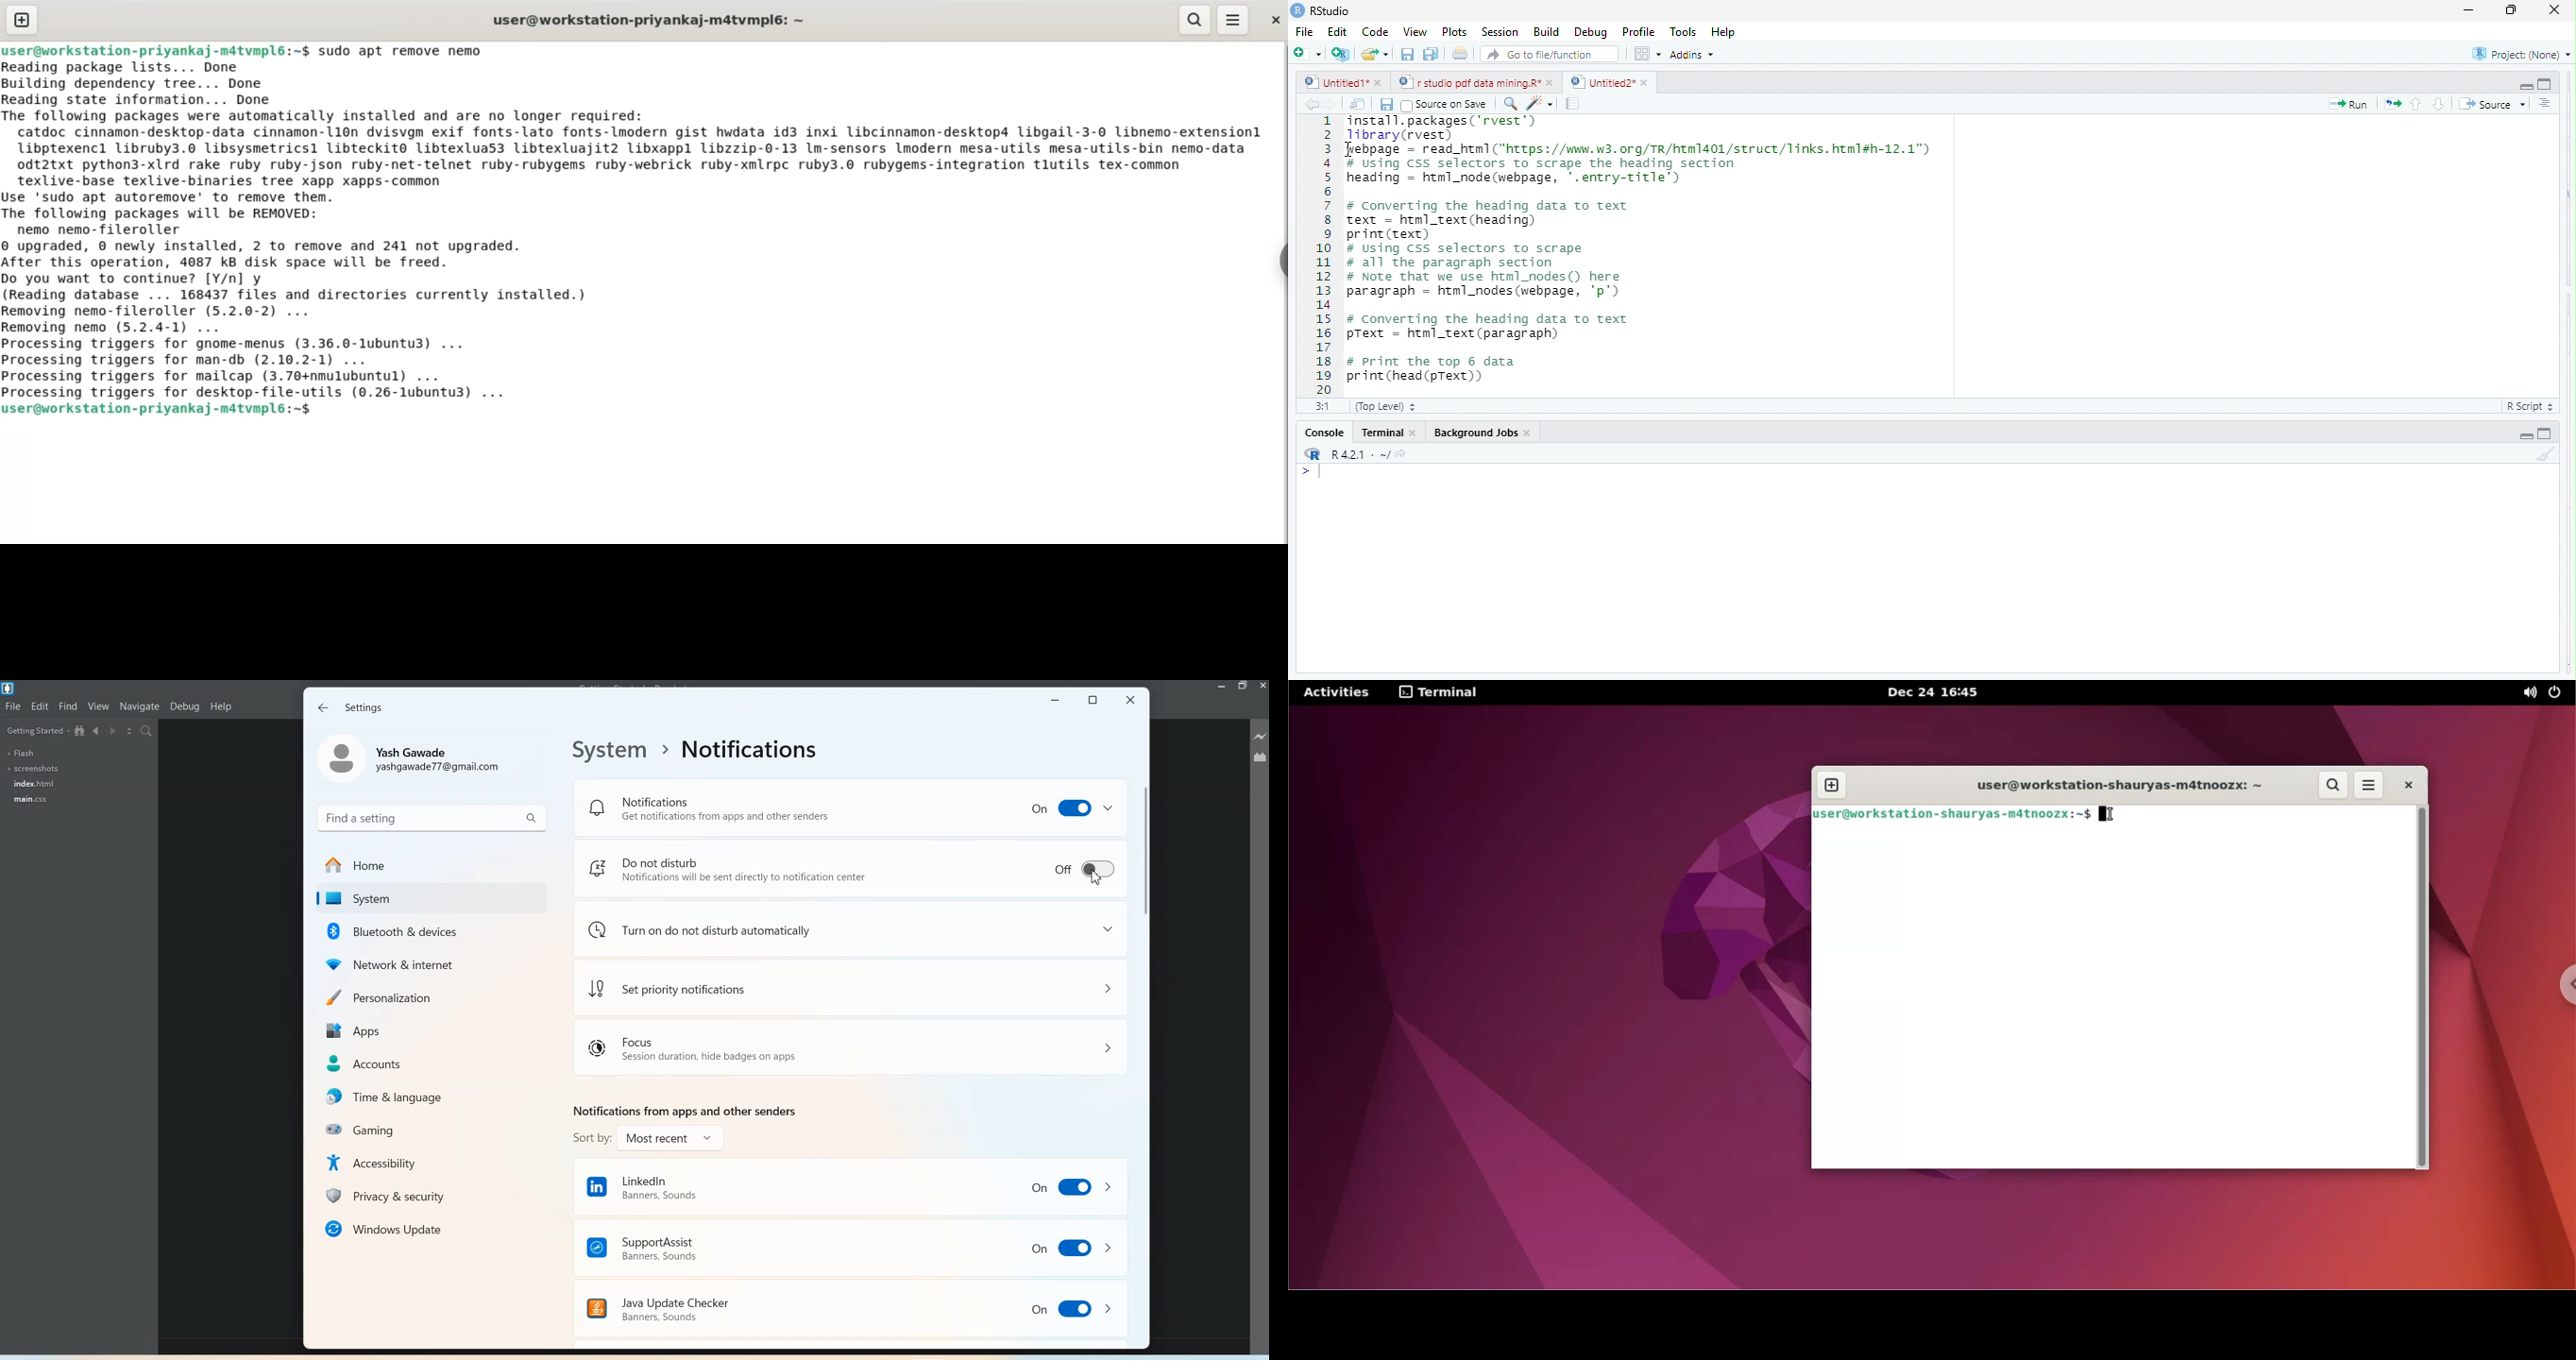  Describe the element at coordinates (2525, 435) in the screenshot. I see `hide r script` at that location.